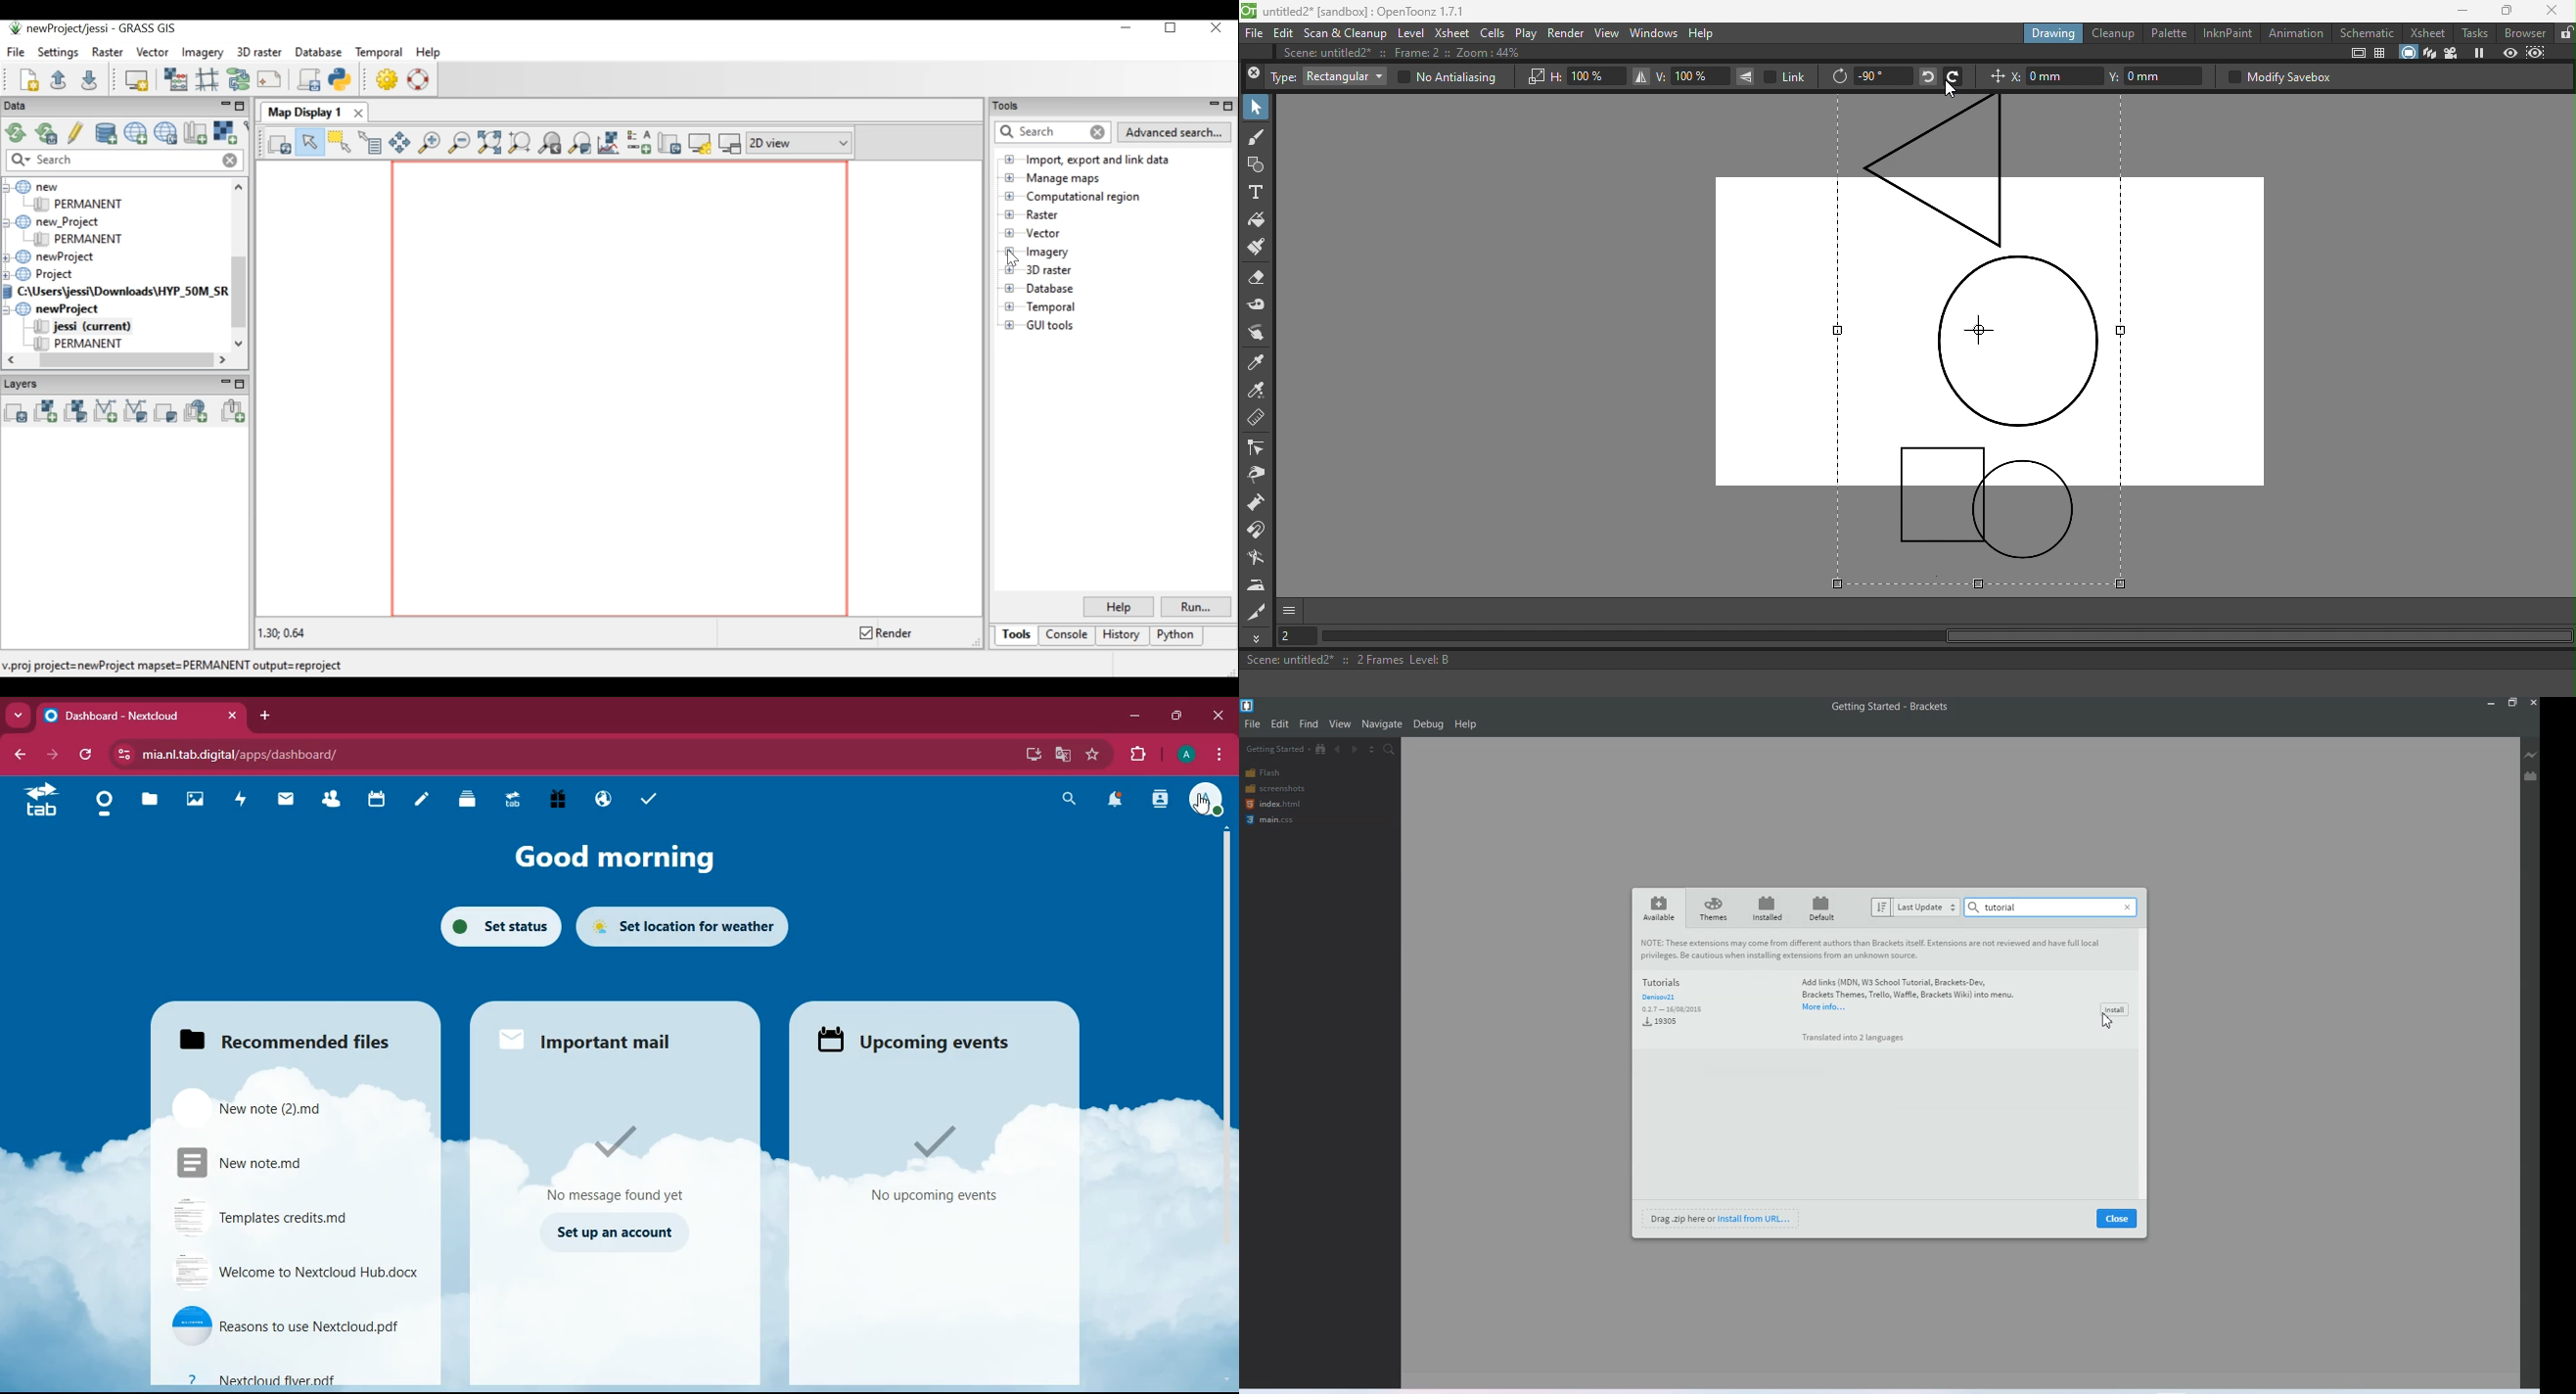 The width and height of the screenshot is (2576, 1400). I want to click on NOTE: These extensions may come from different authors than Brackets itself. Extensions are not reviewed and have full local
privileges. Be cautious when installing extensions from an unknown source., so click(1888, 951).